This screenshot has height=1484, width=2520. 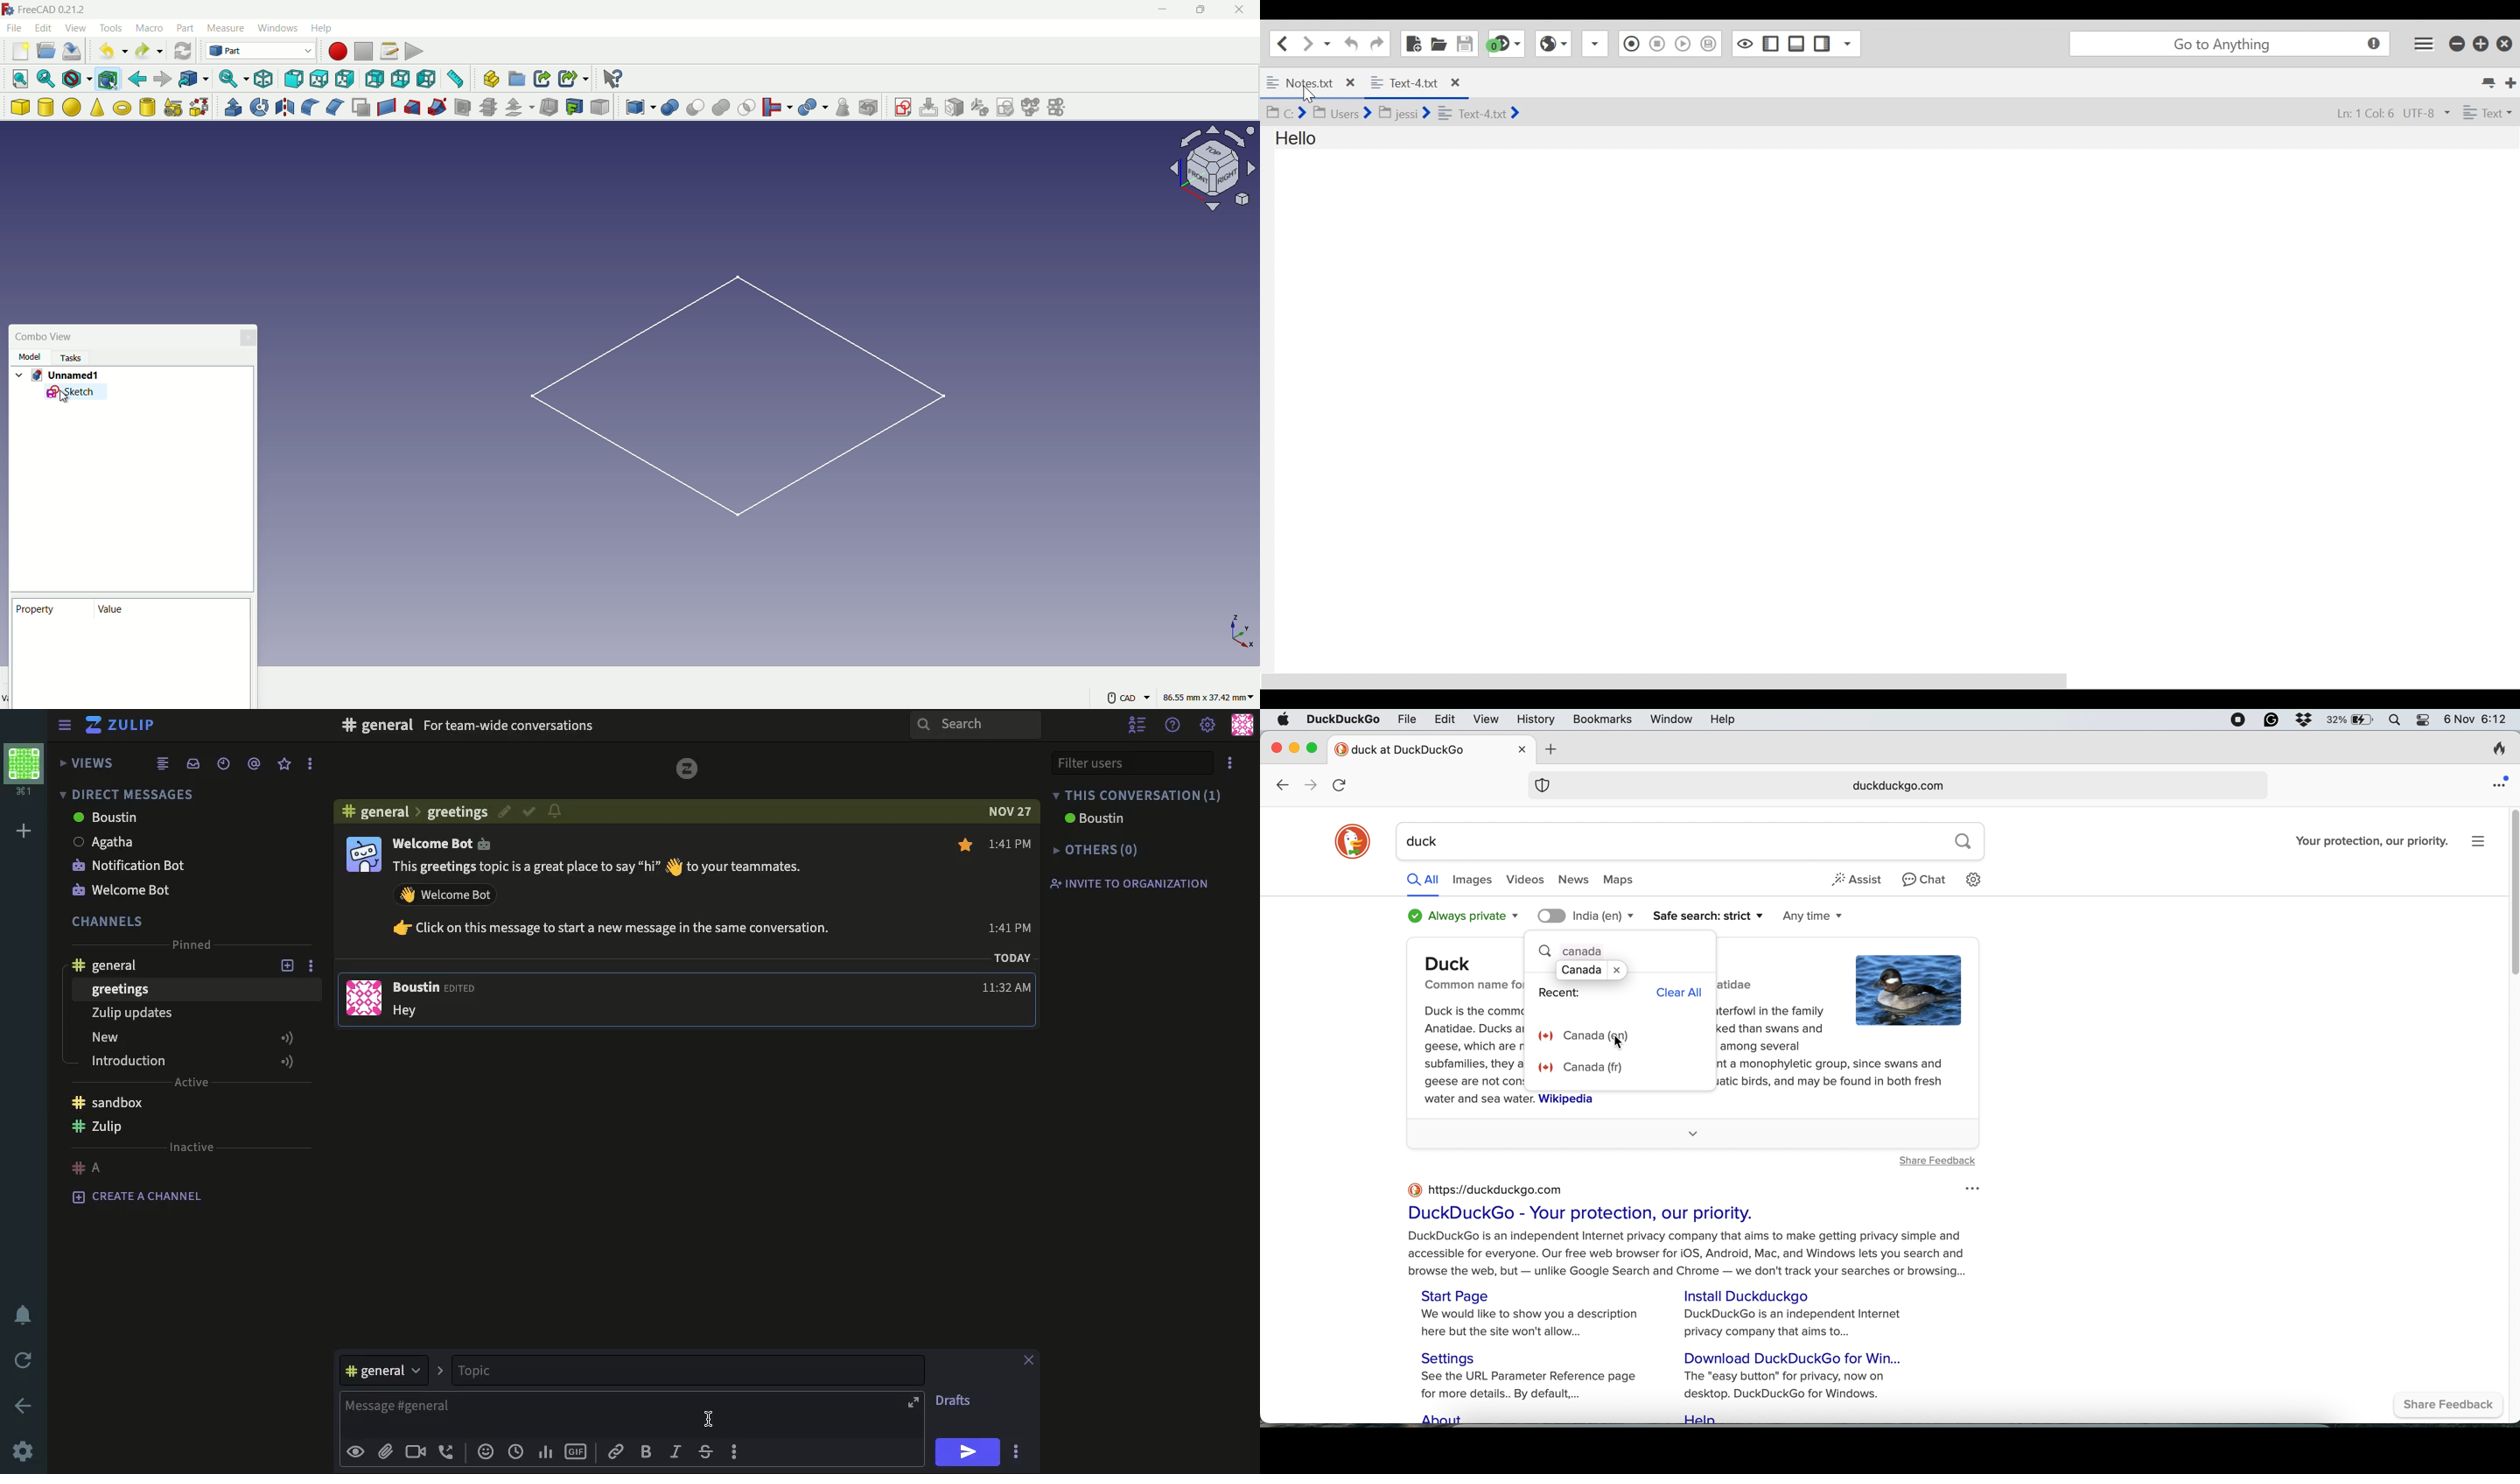 I want to click on property, so click(x=36, y=608).